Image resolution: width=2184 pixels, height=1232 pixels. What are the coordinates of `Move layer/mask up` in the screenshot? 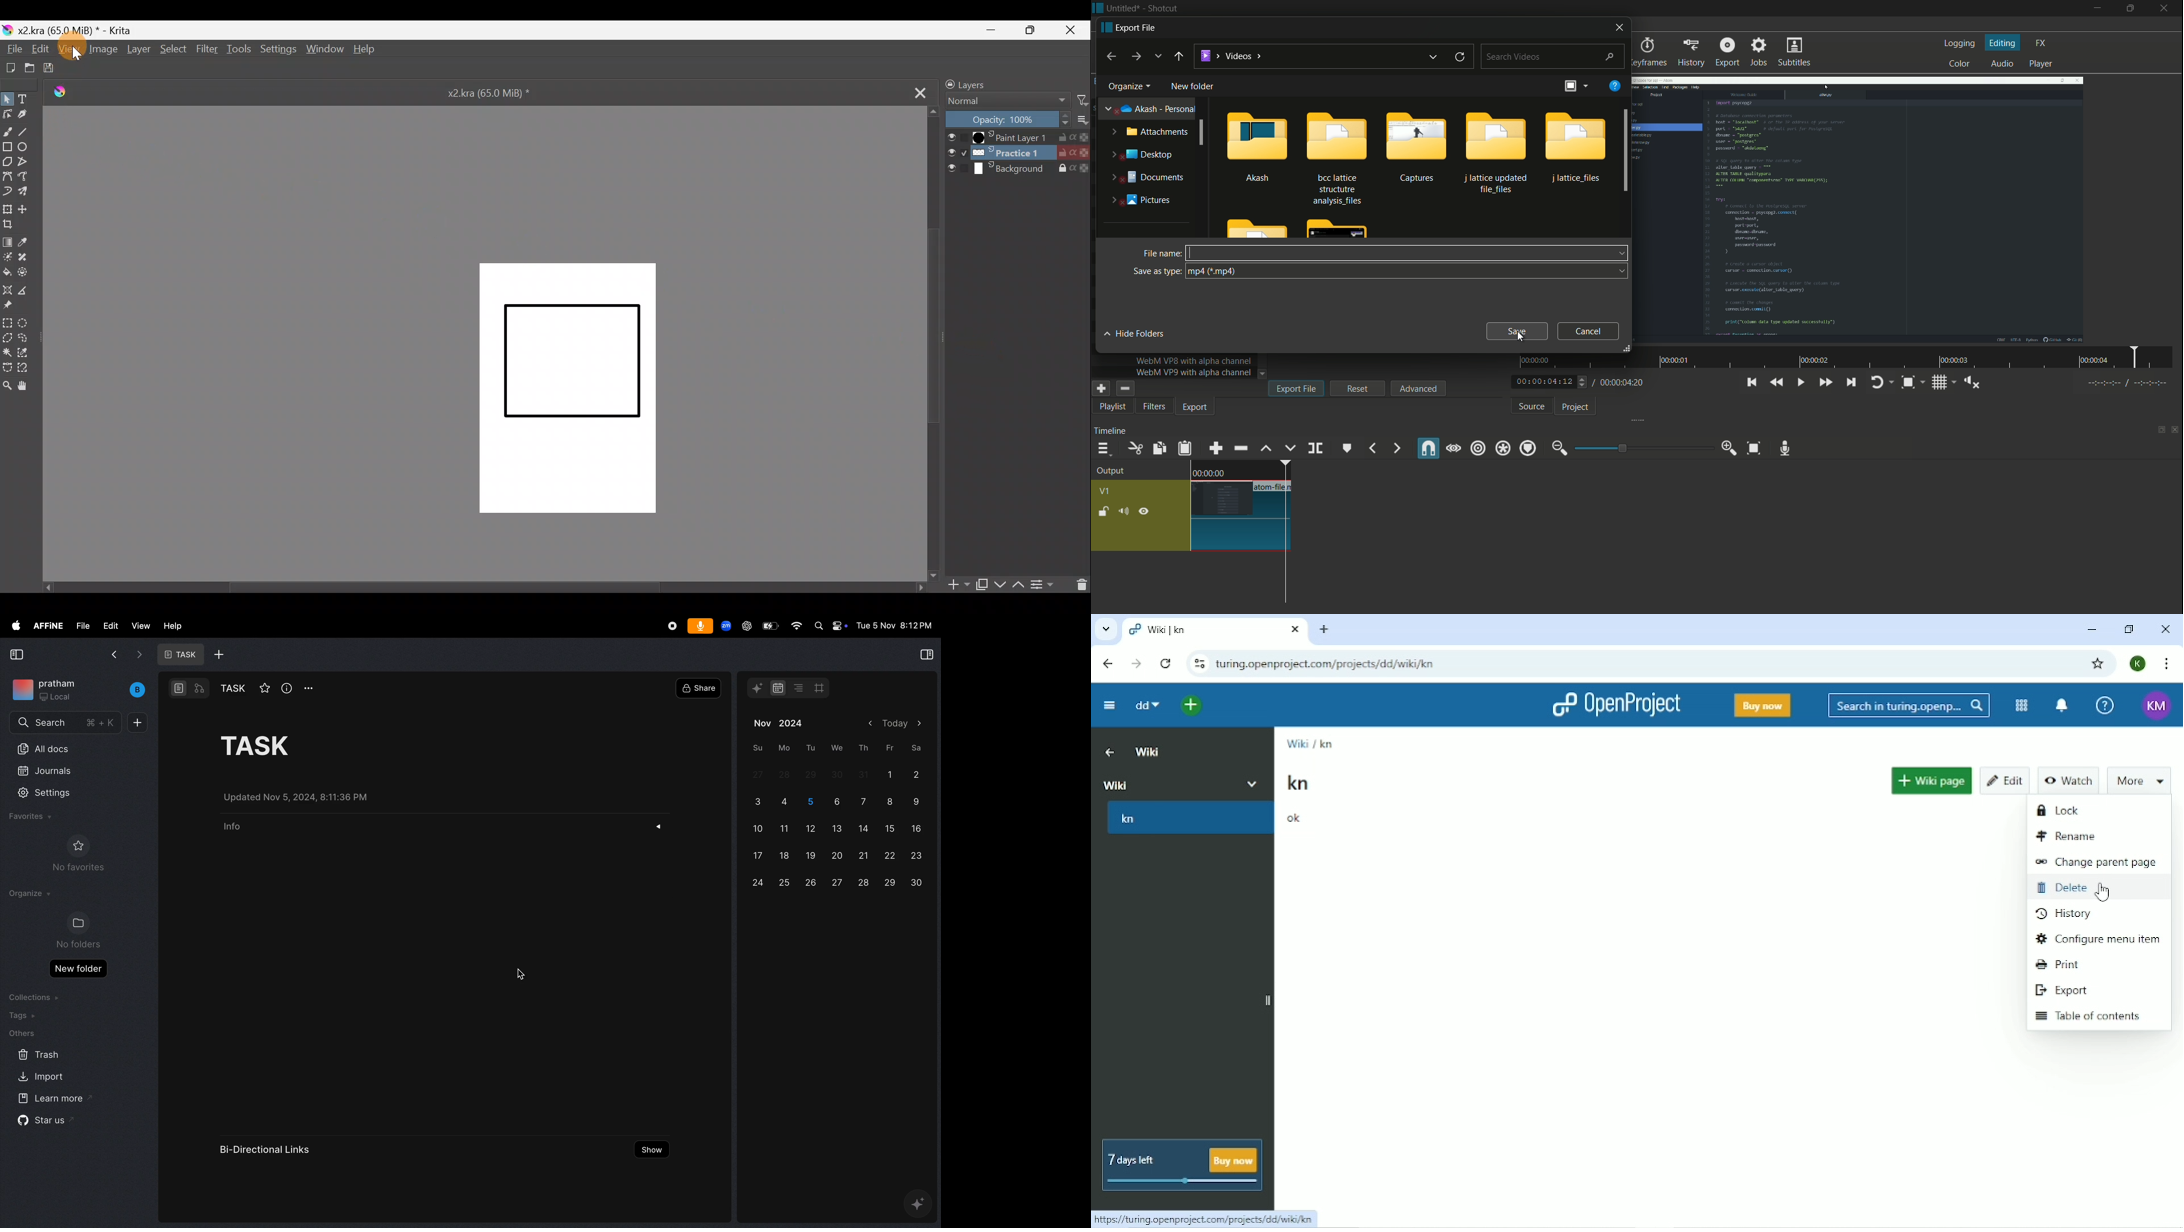 It's located at (1020, 584).